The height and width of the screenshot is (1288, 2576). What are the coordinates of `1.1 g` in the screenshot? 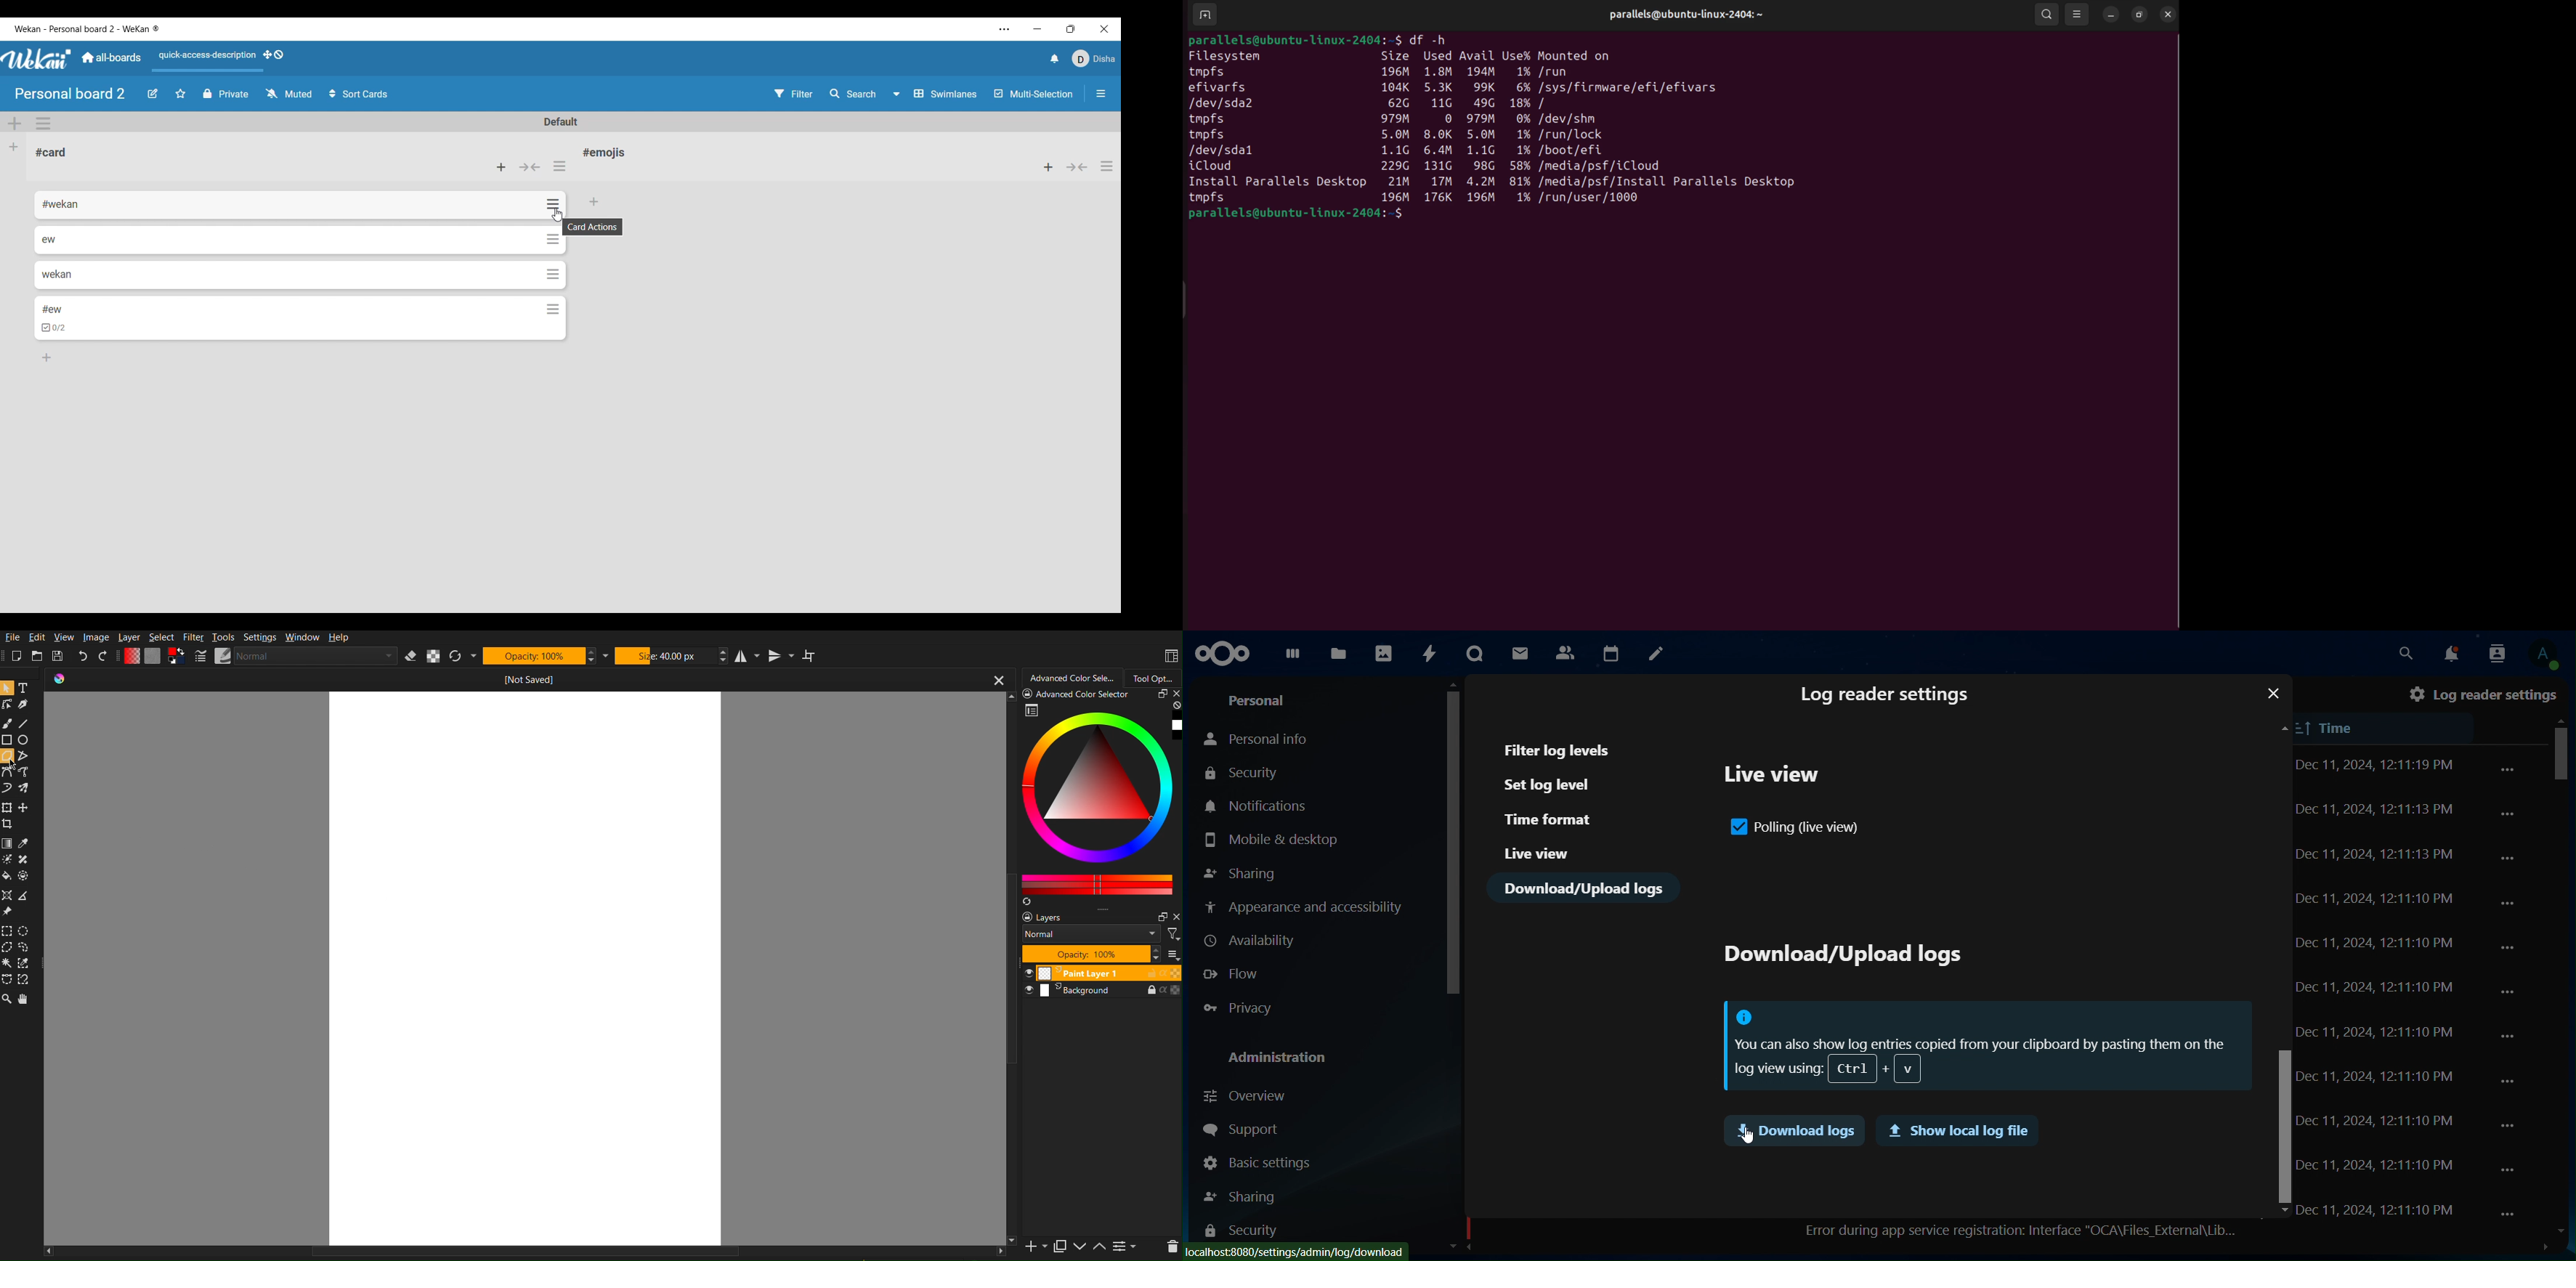 It's located at (1485, 151).